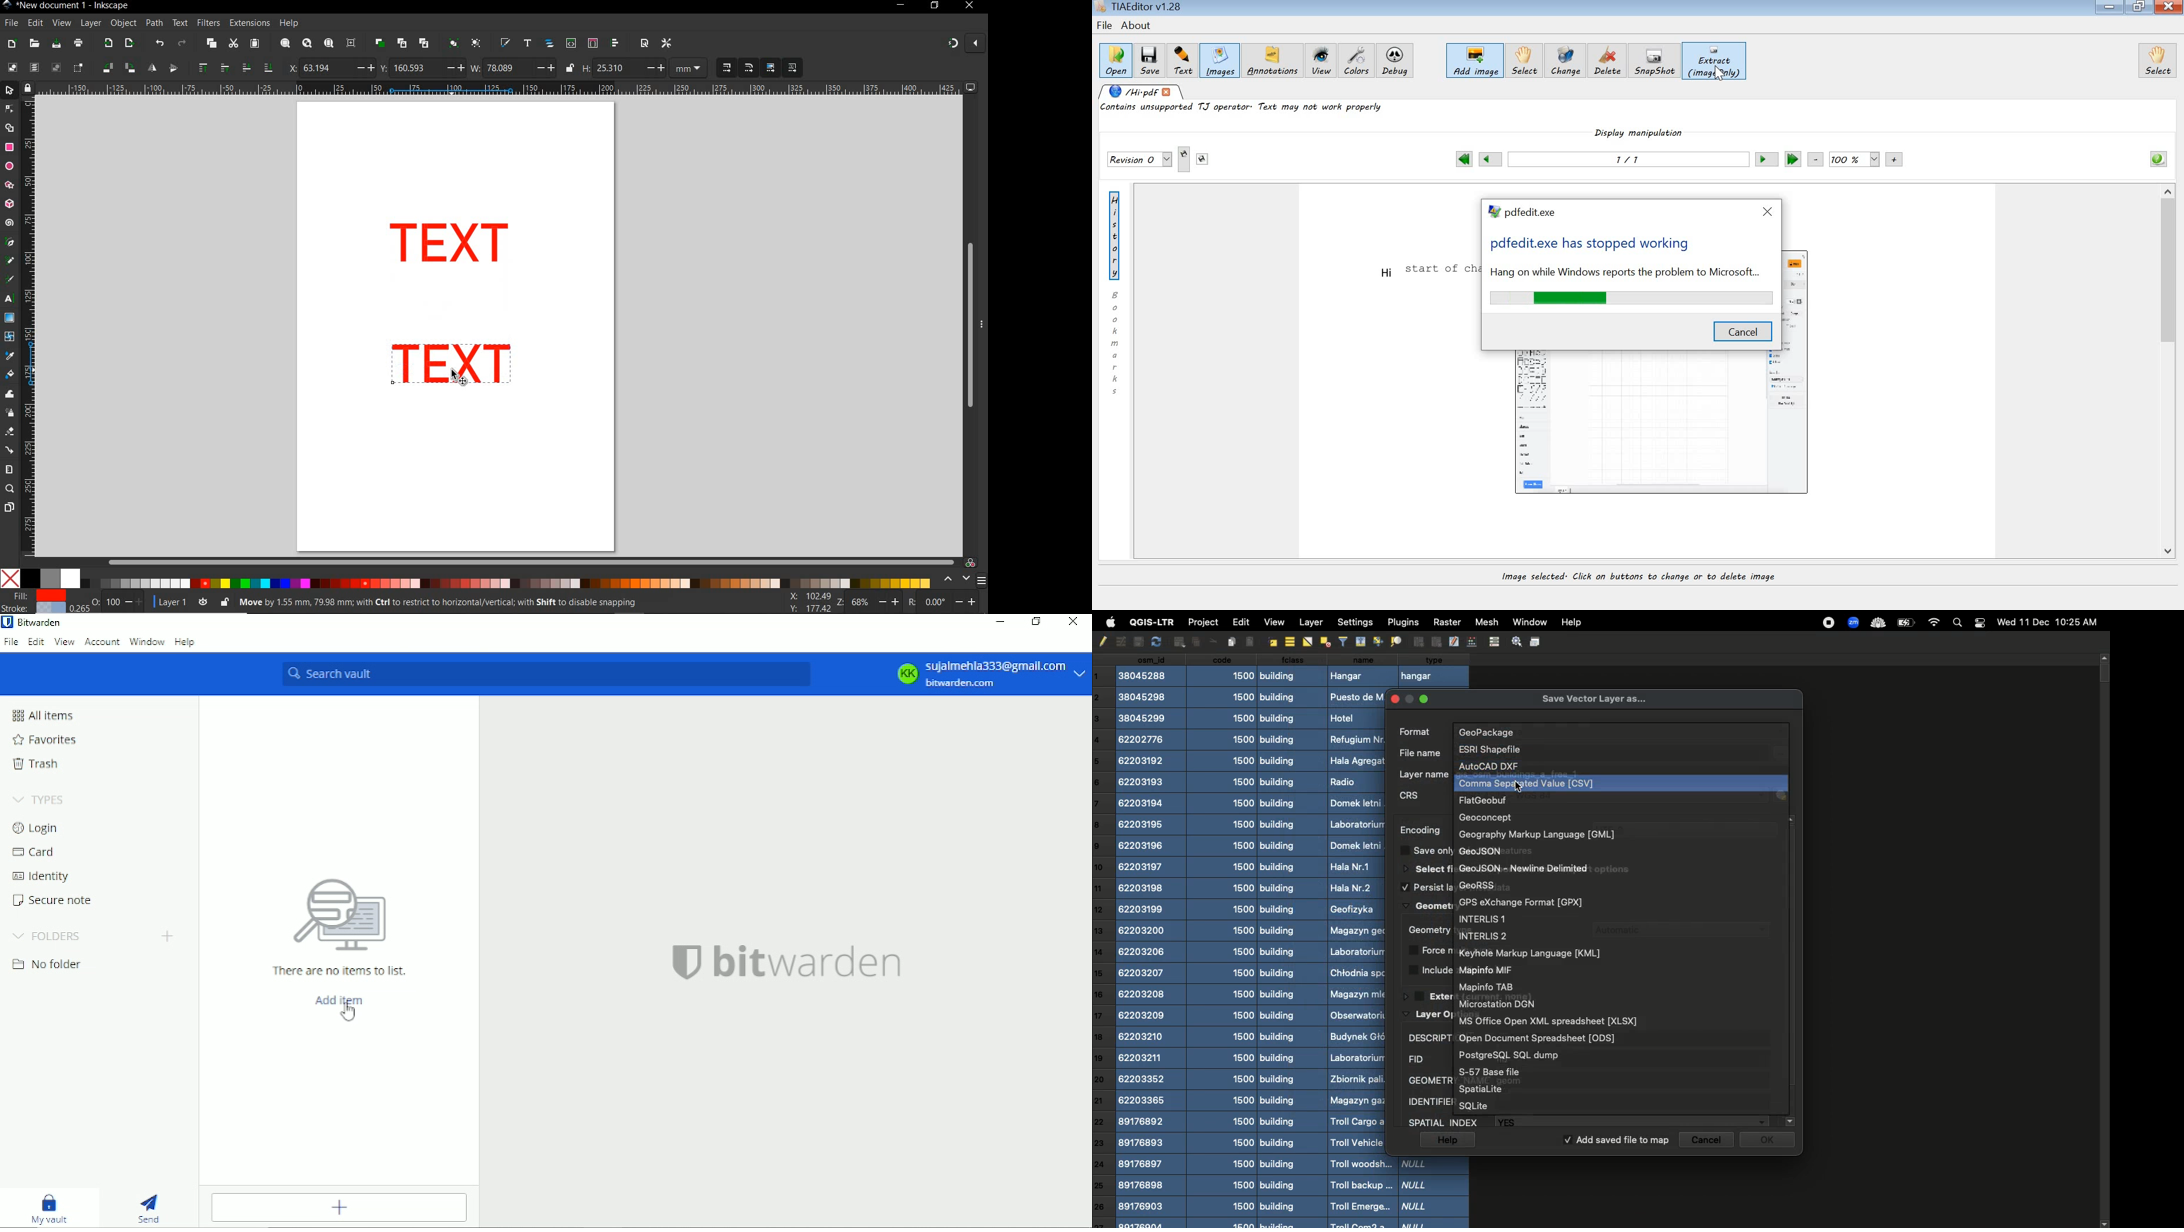  I want to click on lock/unlock to change width or height, so click(569, 68).